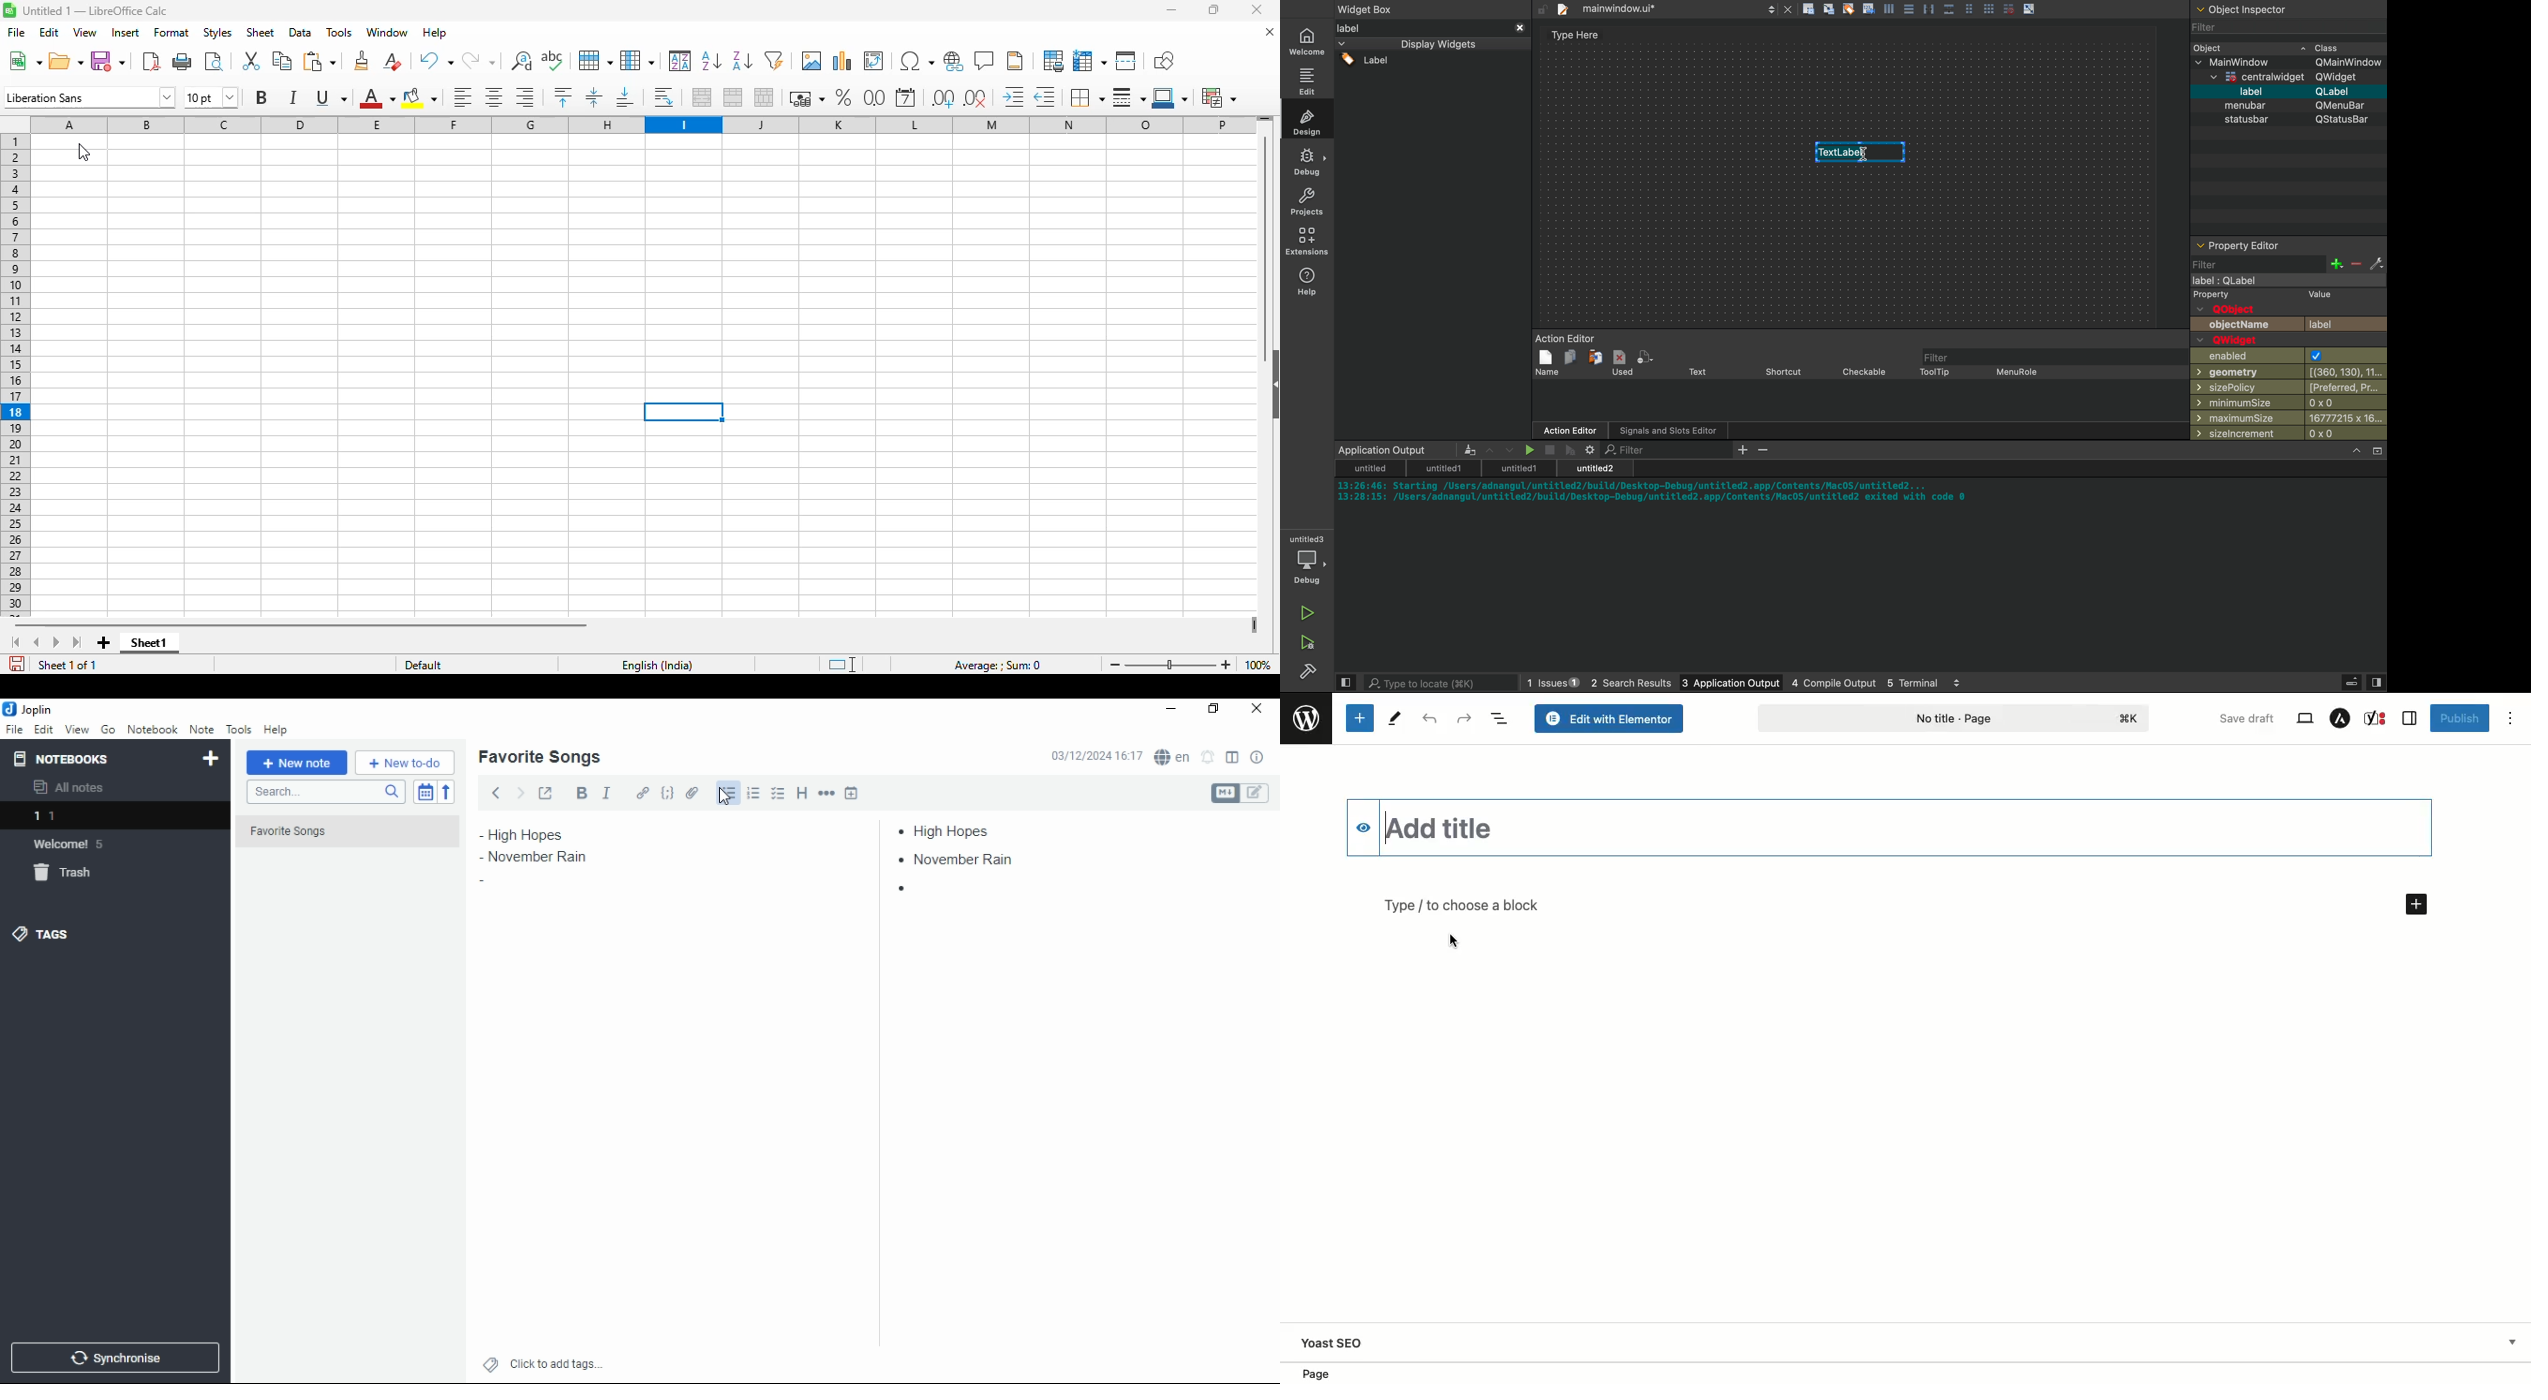 This screenshot has width=2548, height=1400. I want to click on window, so click(388, 32).